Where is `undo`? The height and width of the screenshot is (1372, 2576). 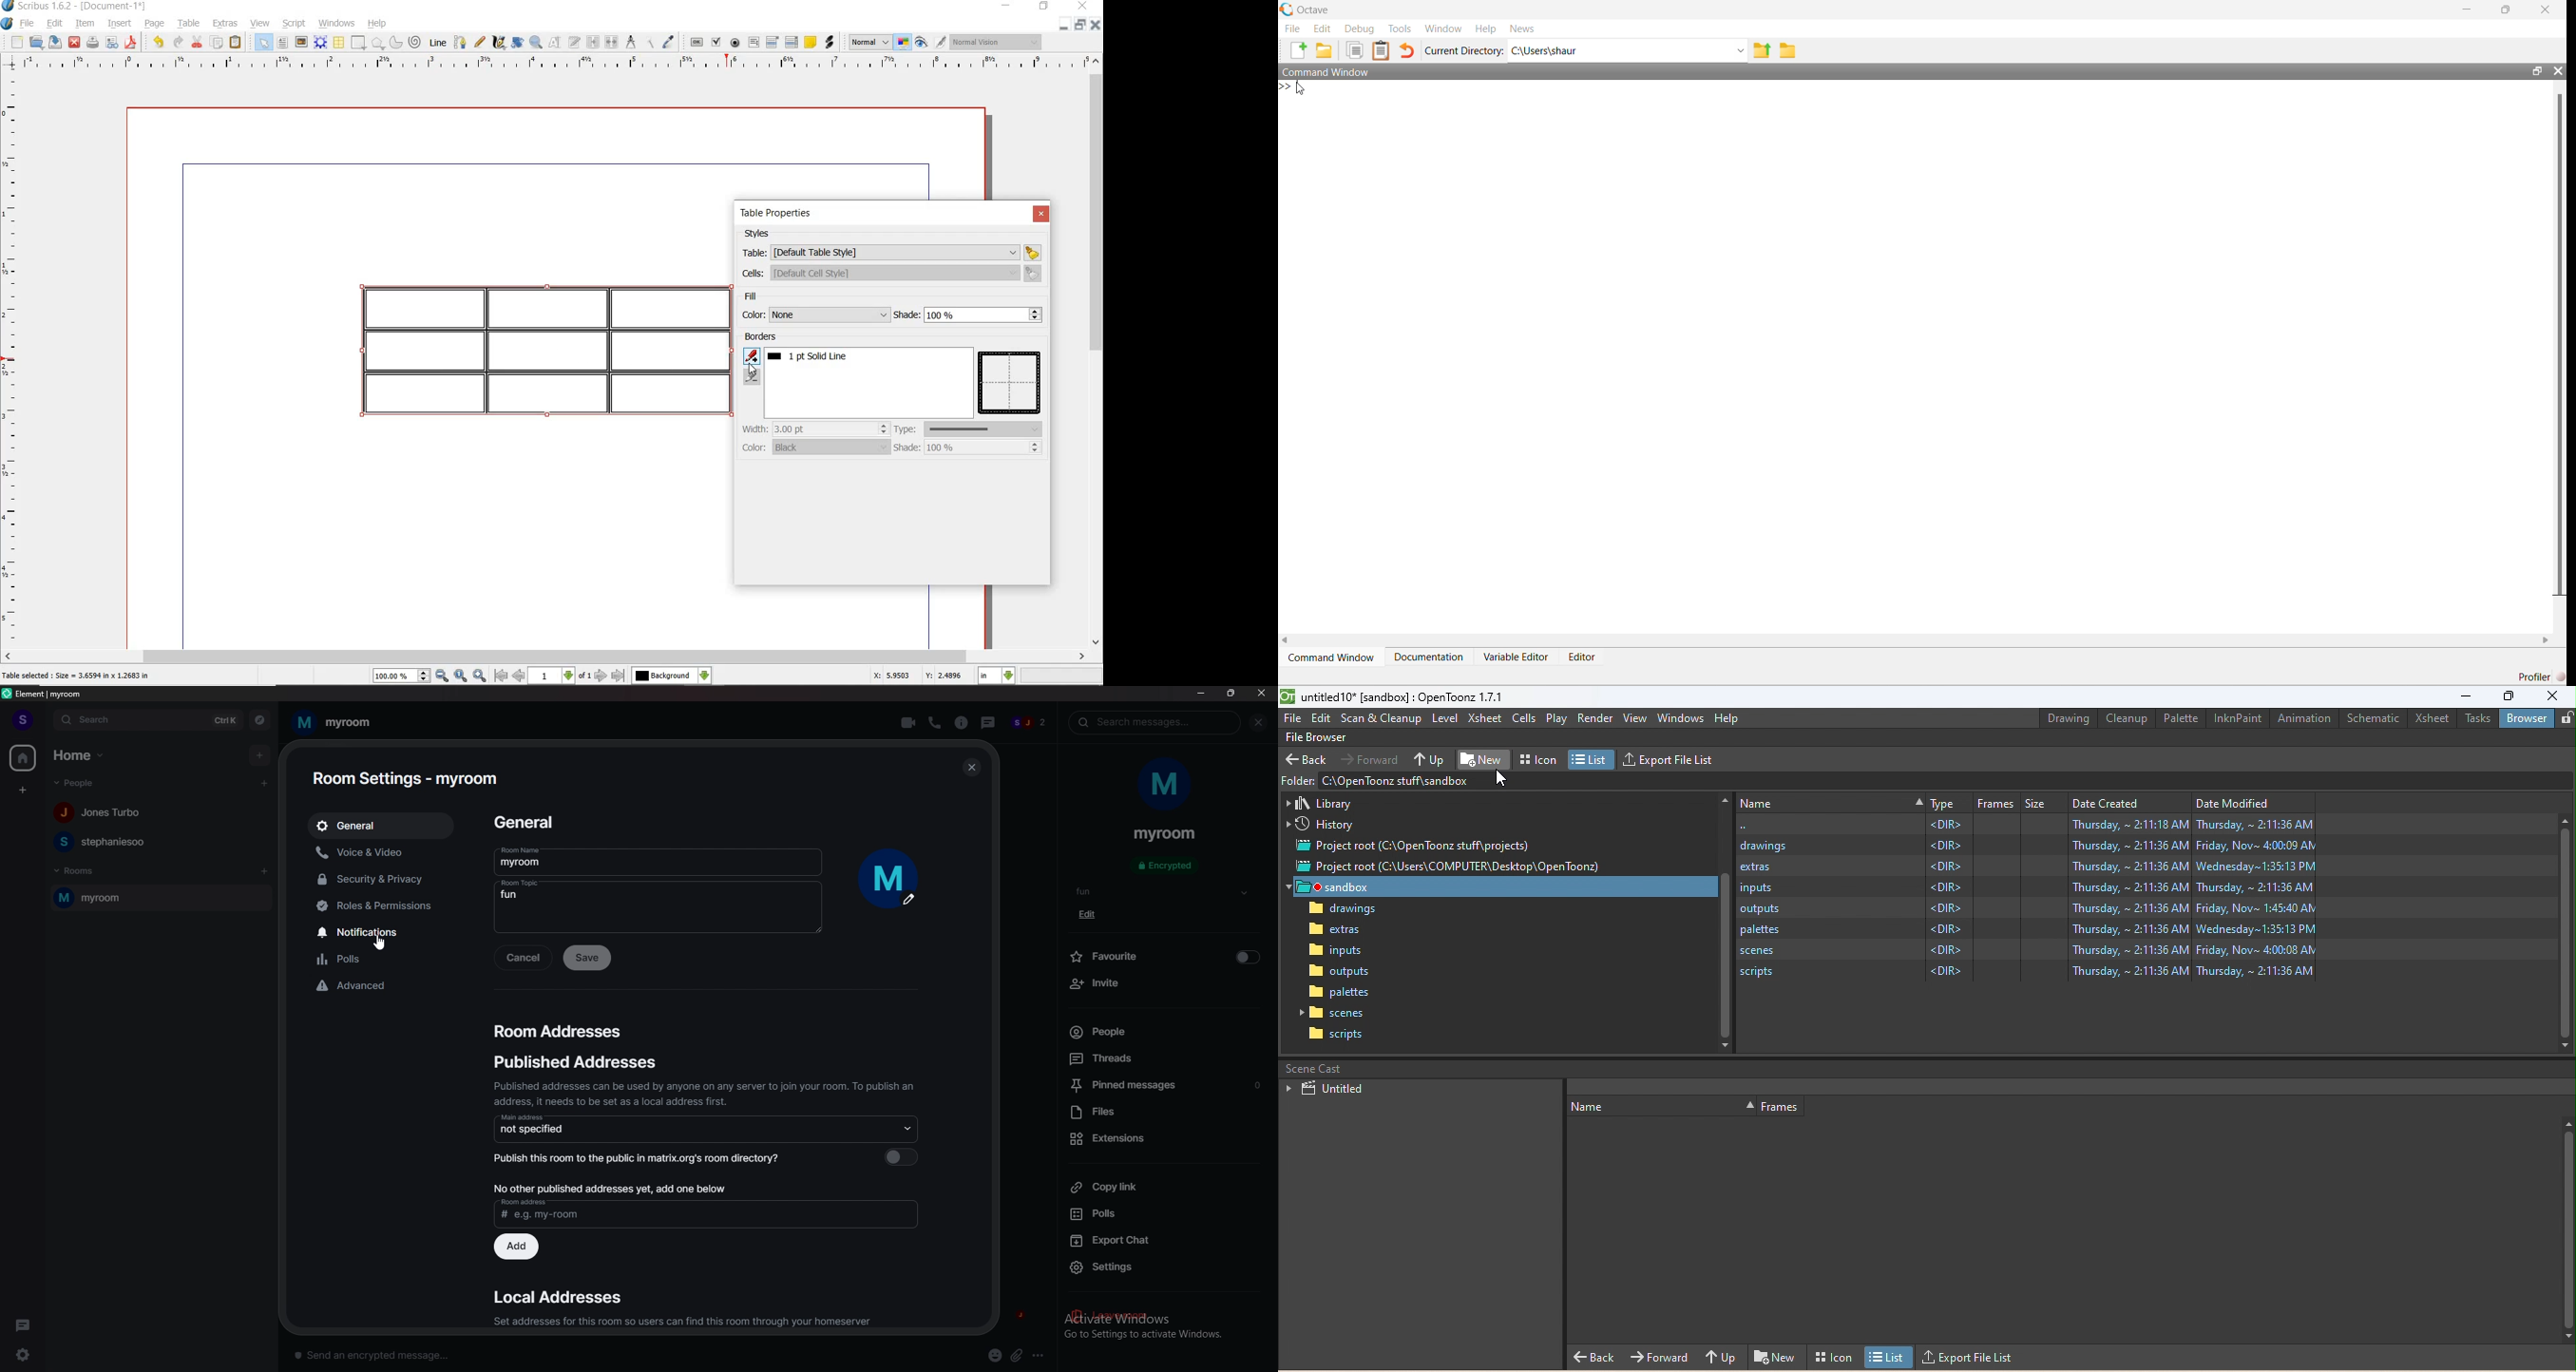 undo is located at coordinates (158, 43).